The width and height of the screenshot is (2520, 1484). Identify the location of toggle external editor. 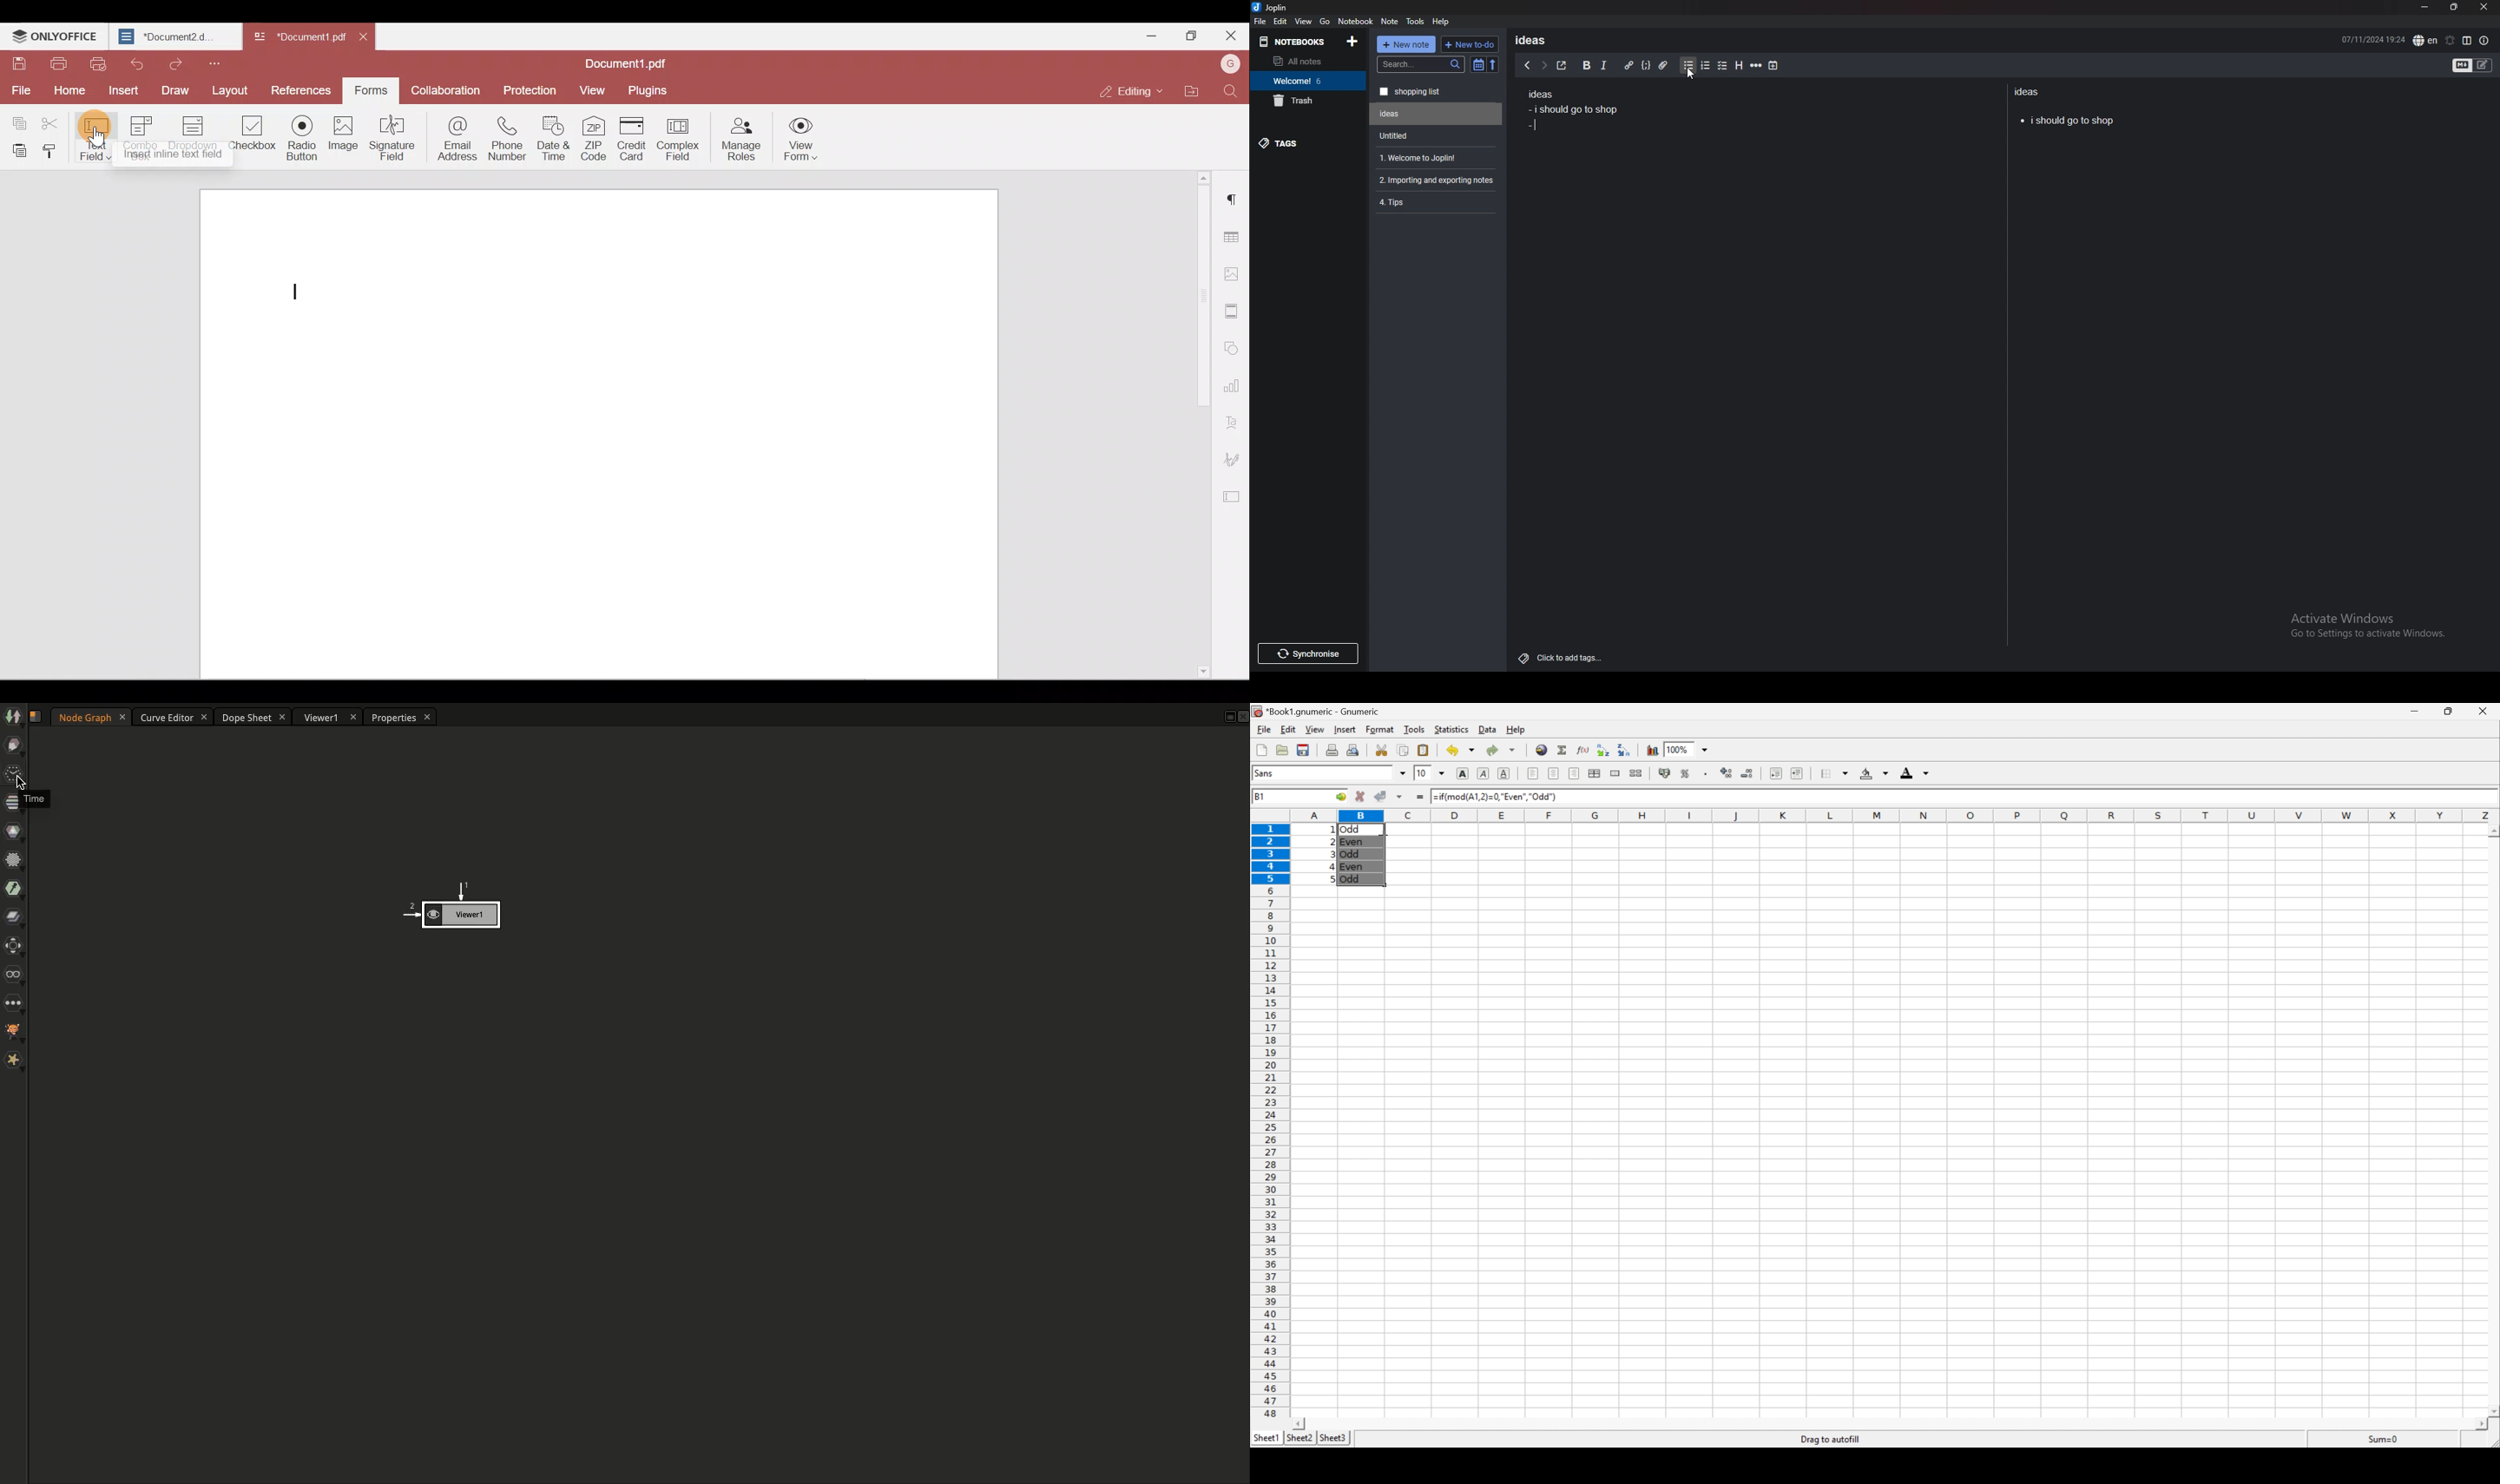
(1562, 65).